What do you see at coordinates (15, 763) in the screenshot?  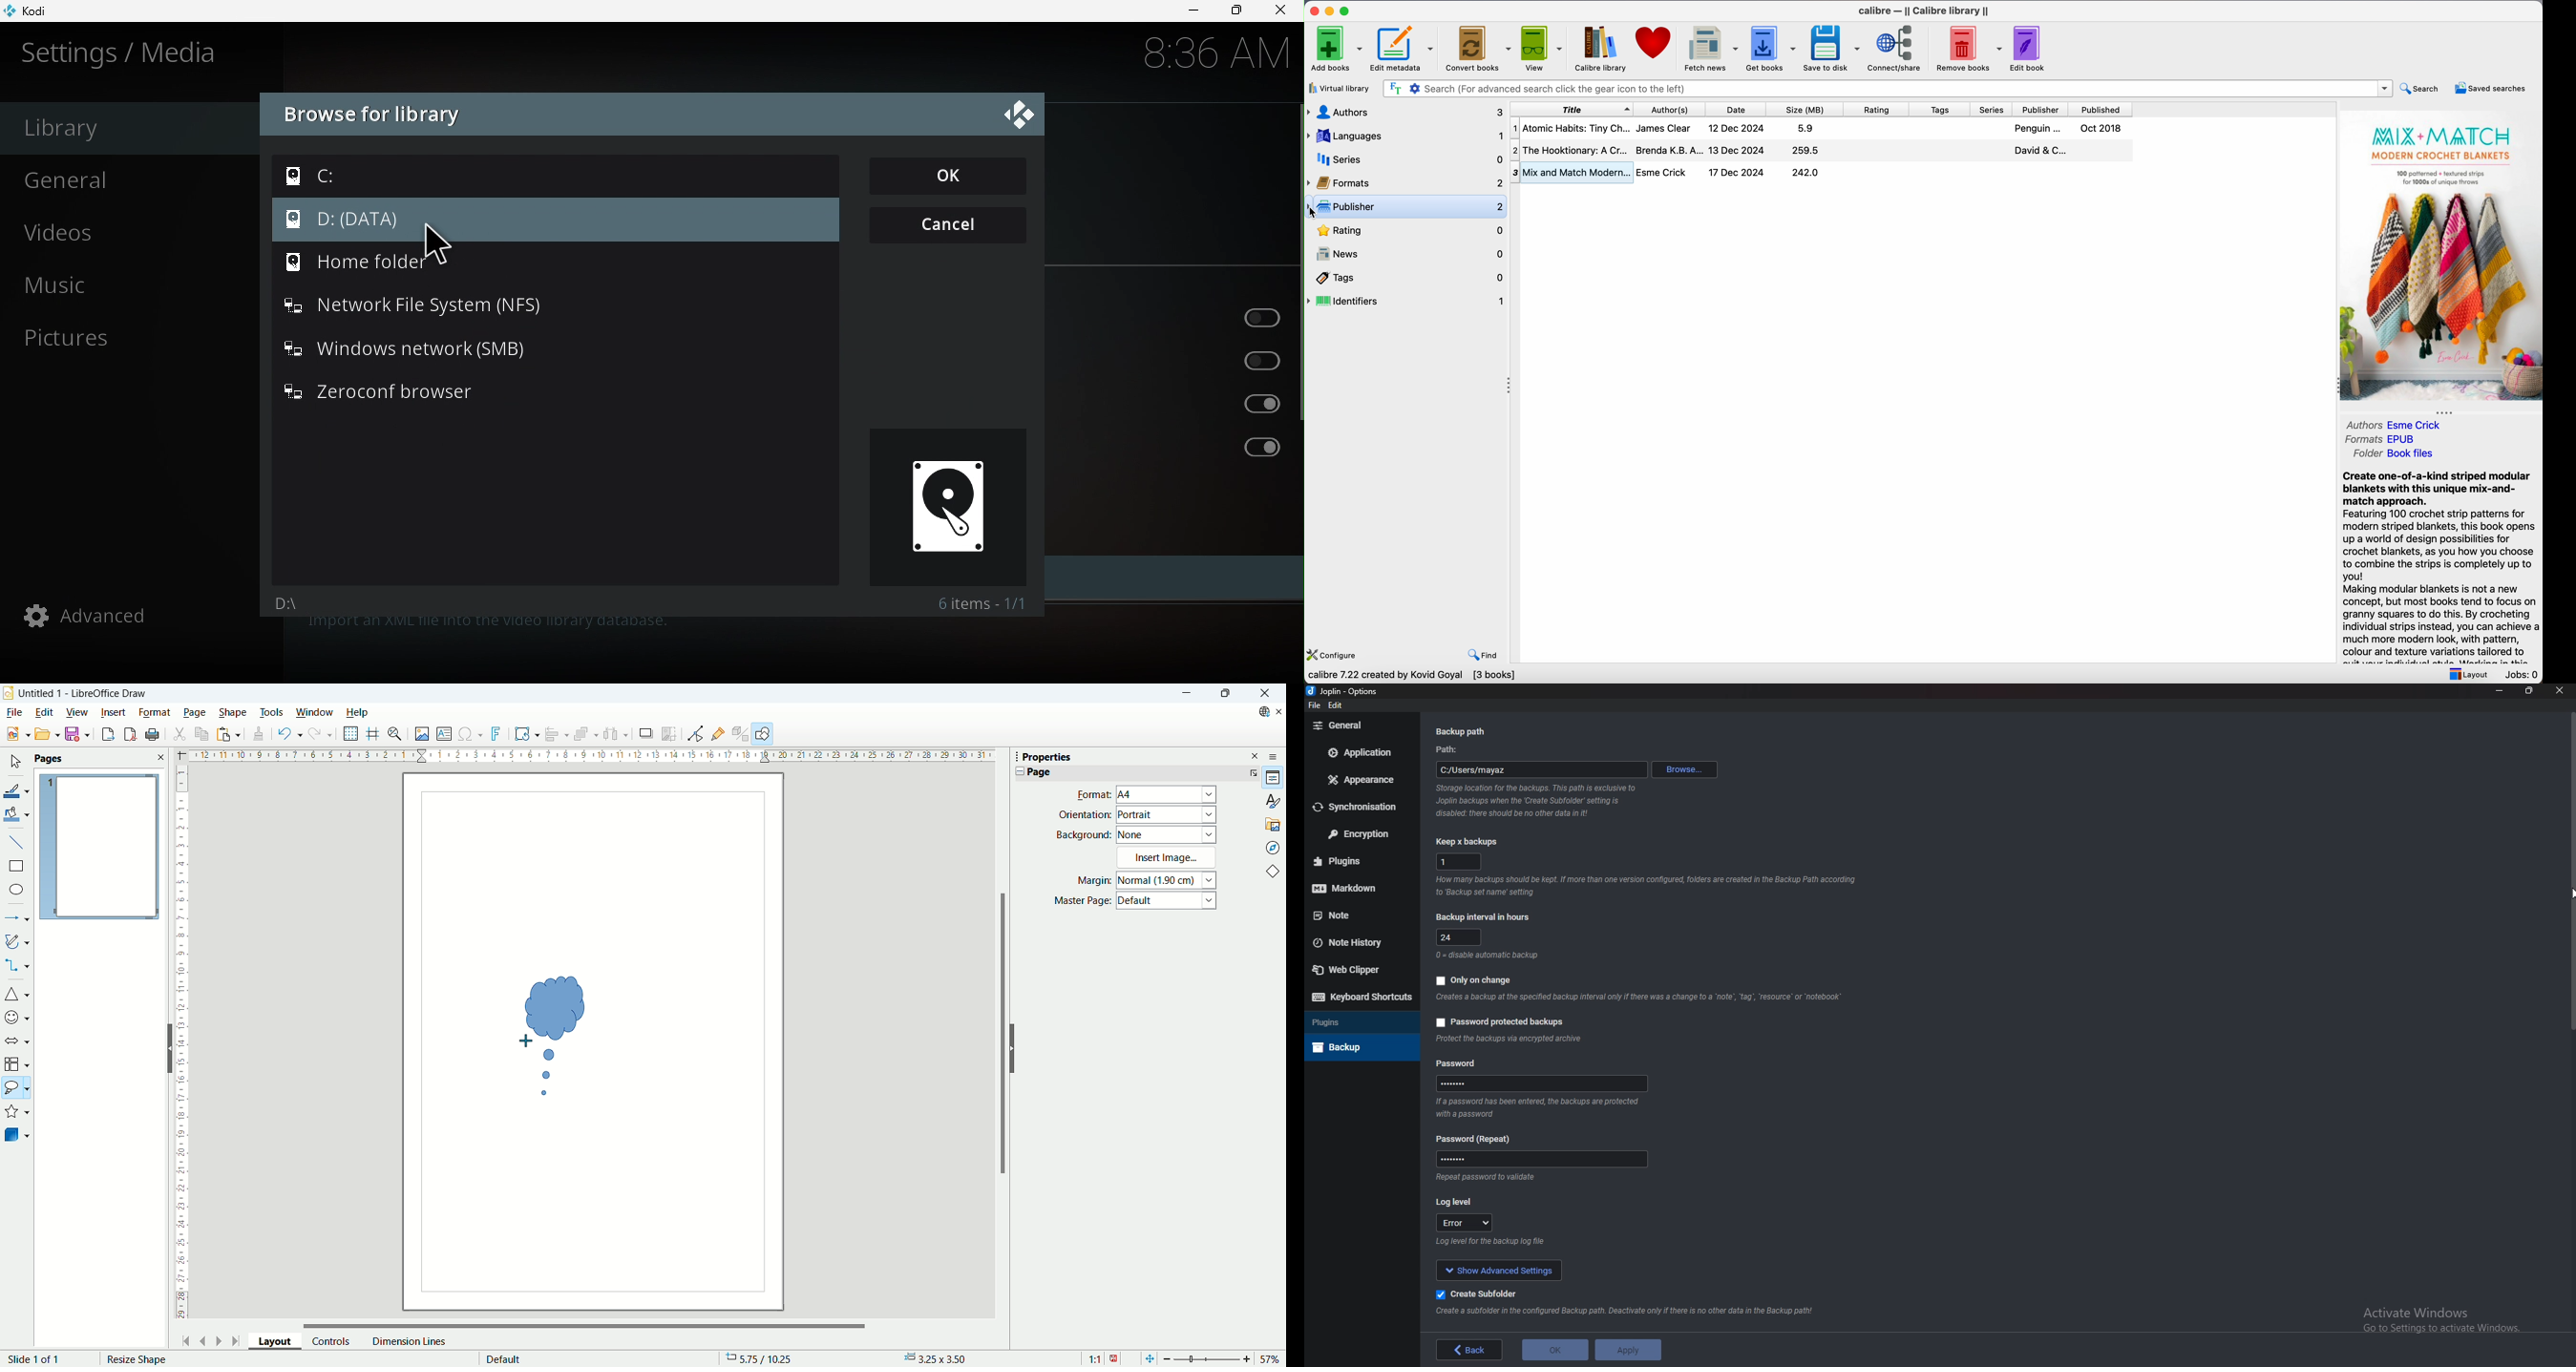 I see `select` at bounding box center [15, 763].